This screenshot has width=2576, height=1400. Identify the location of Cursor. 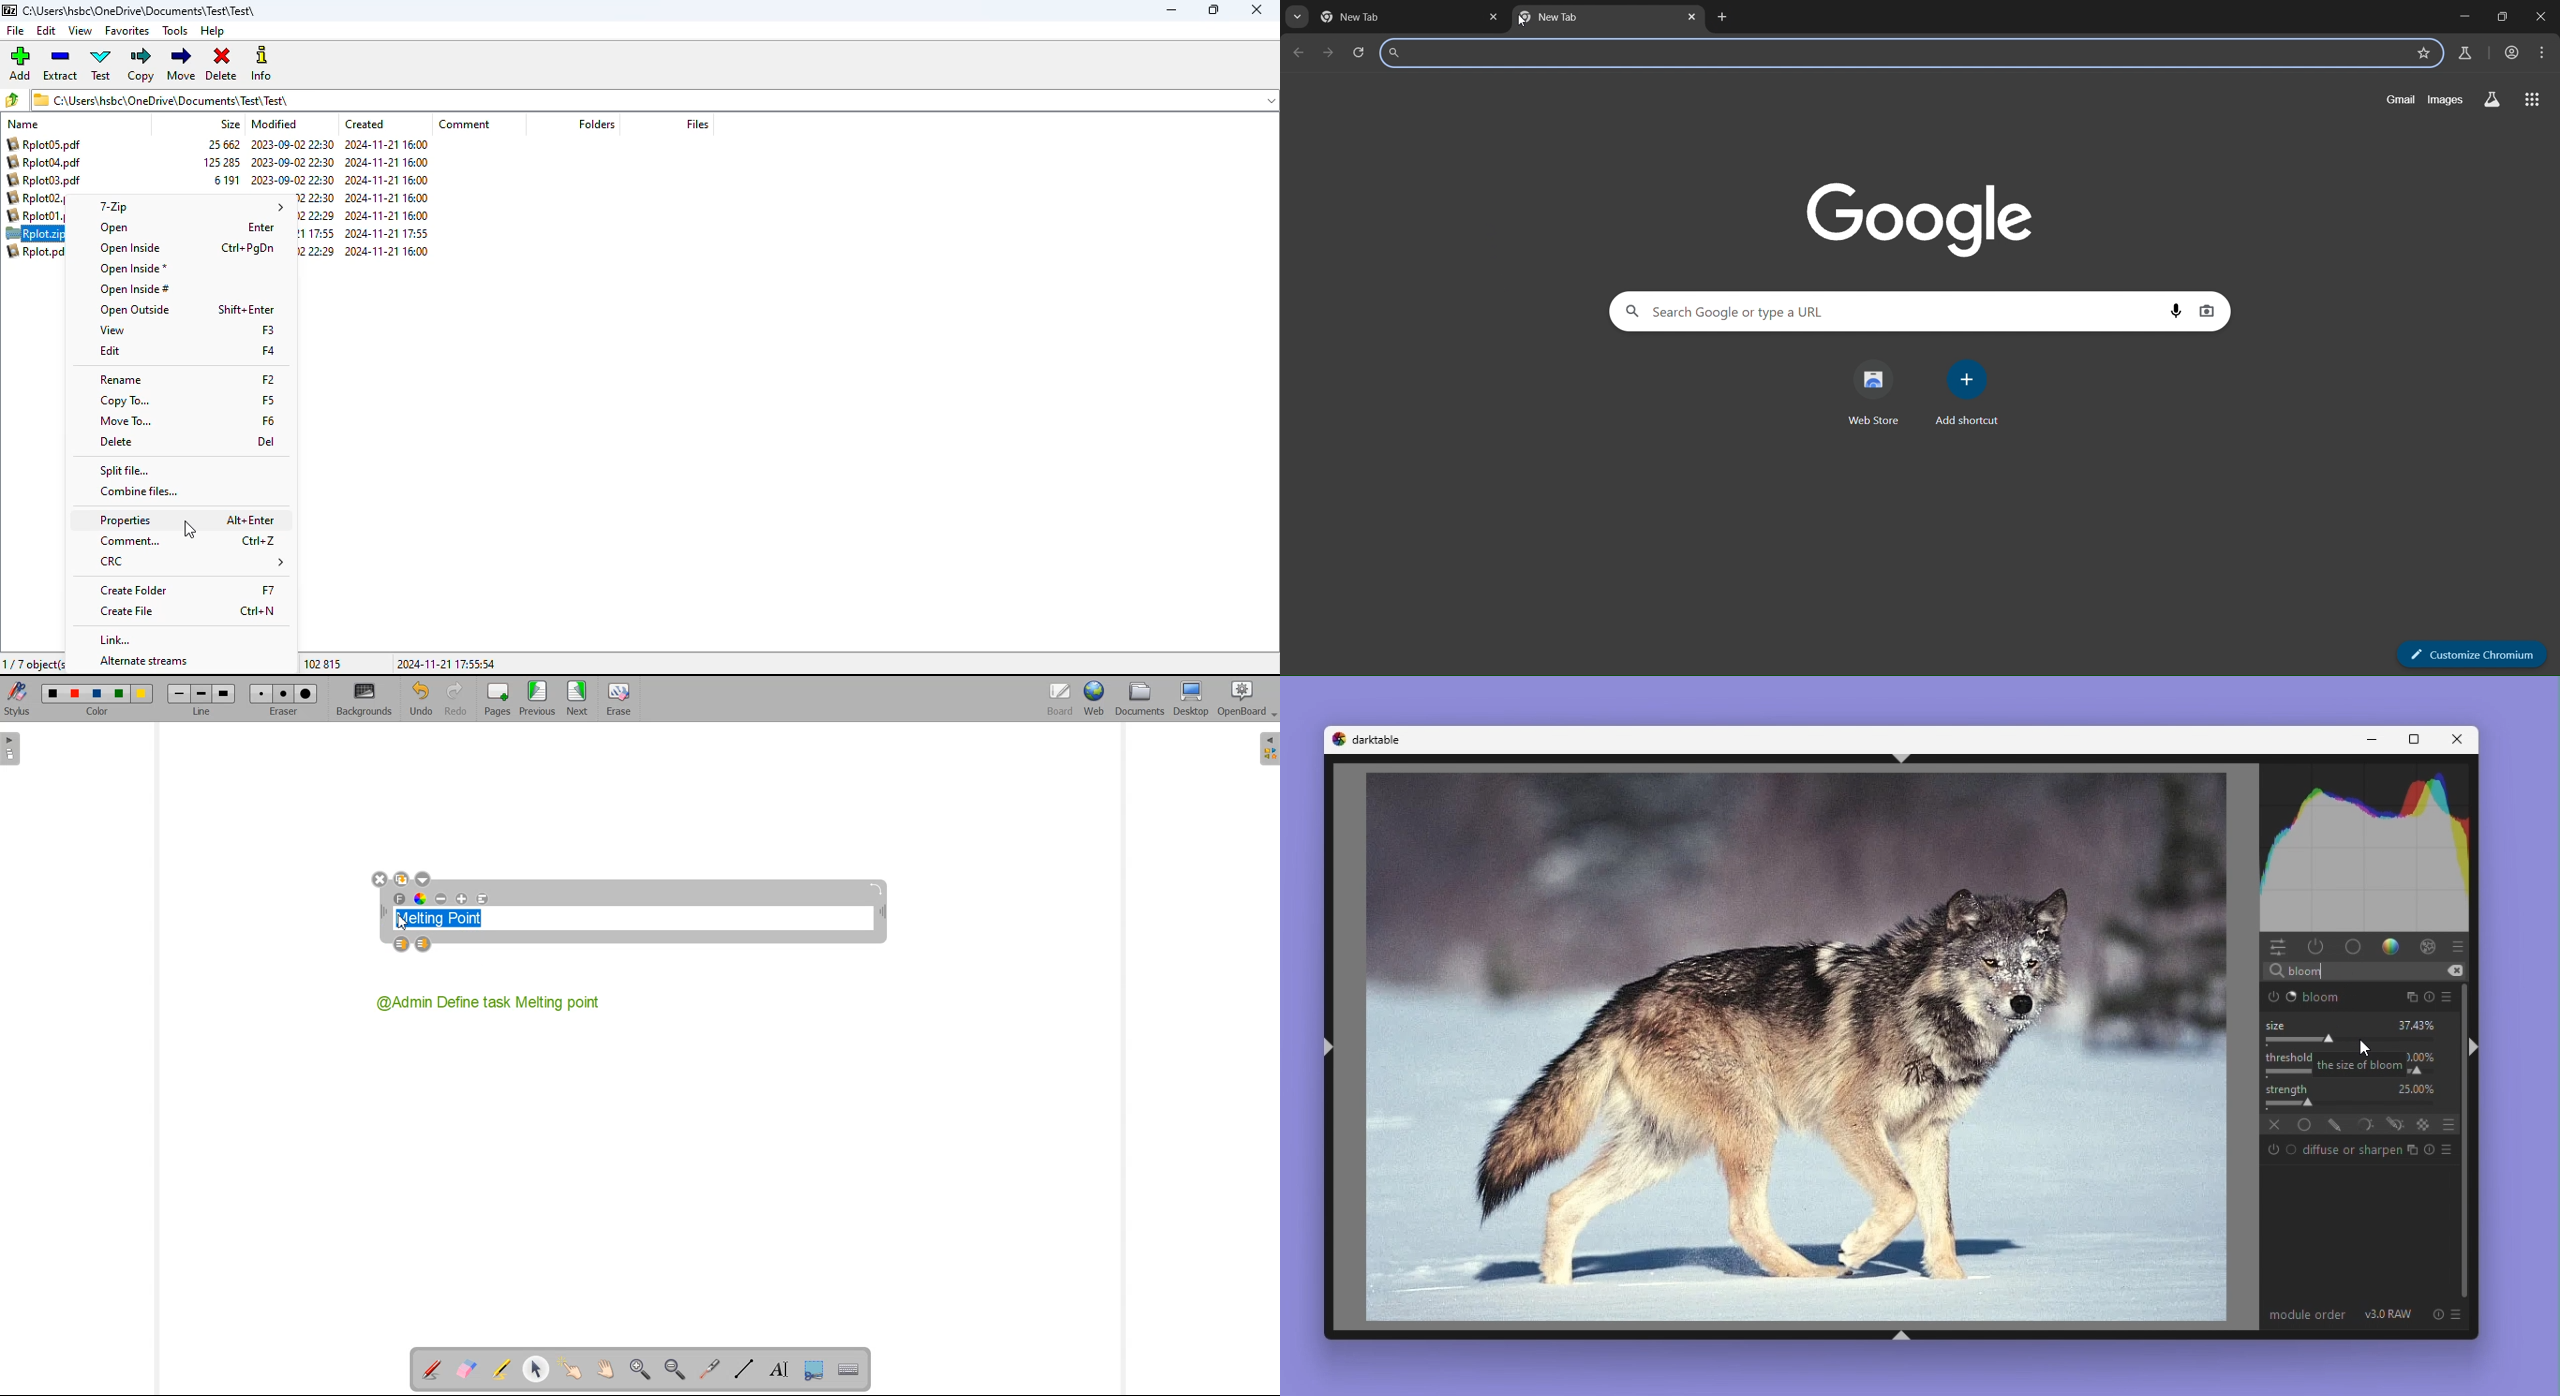
(404, 922).